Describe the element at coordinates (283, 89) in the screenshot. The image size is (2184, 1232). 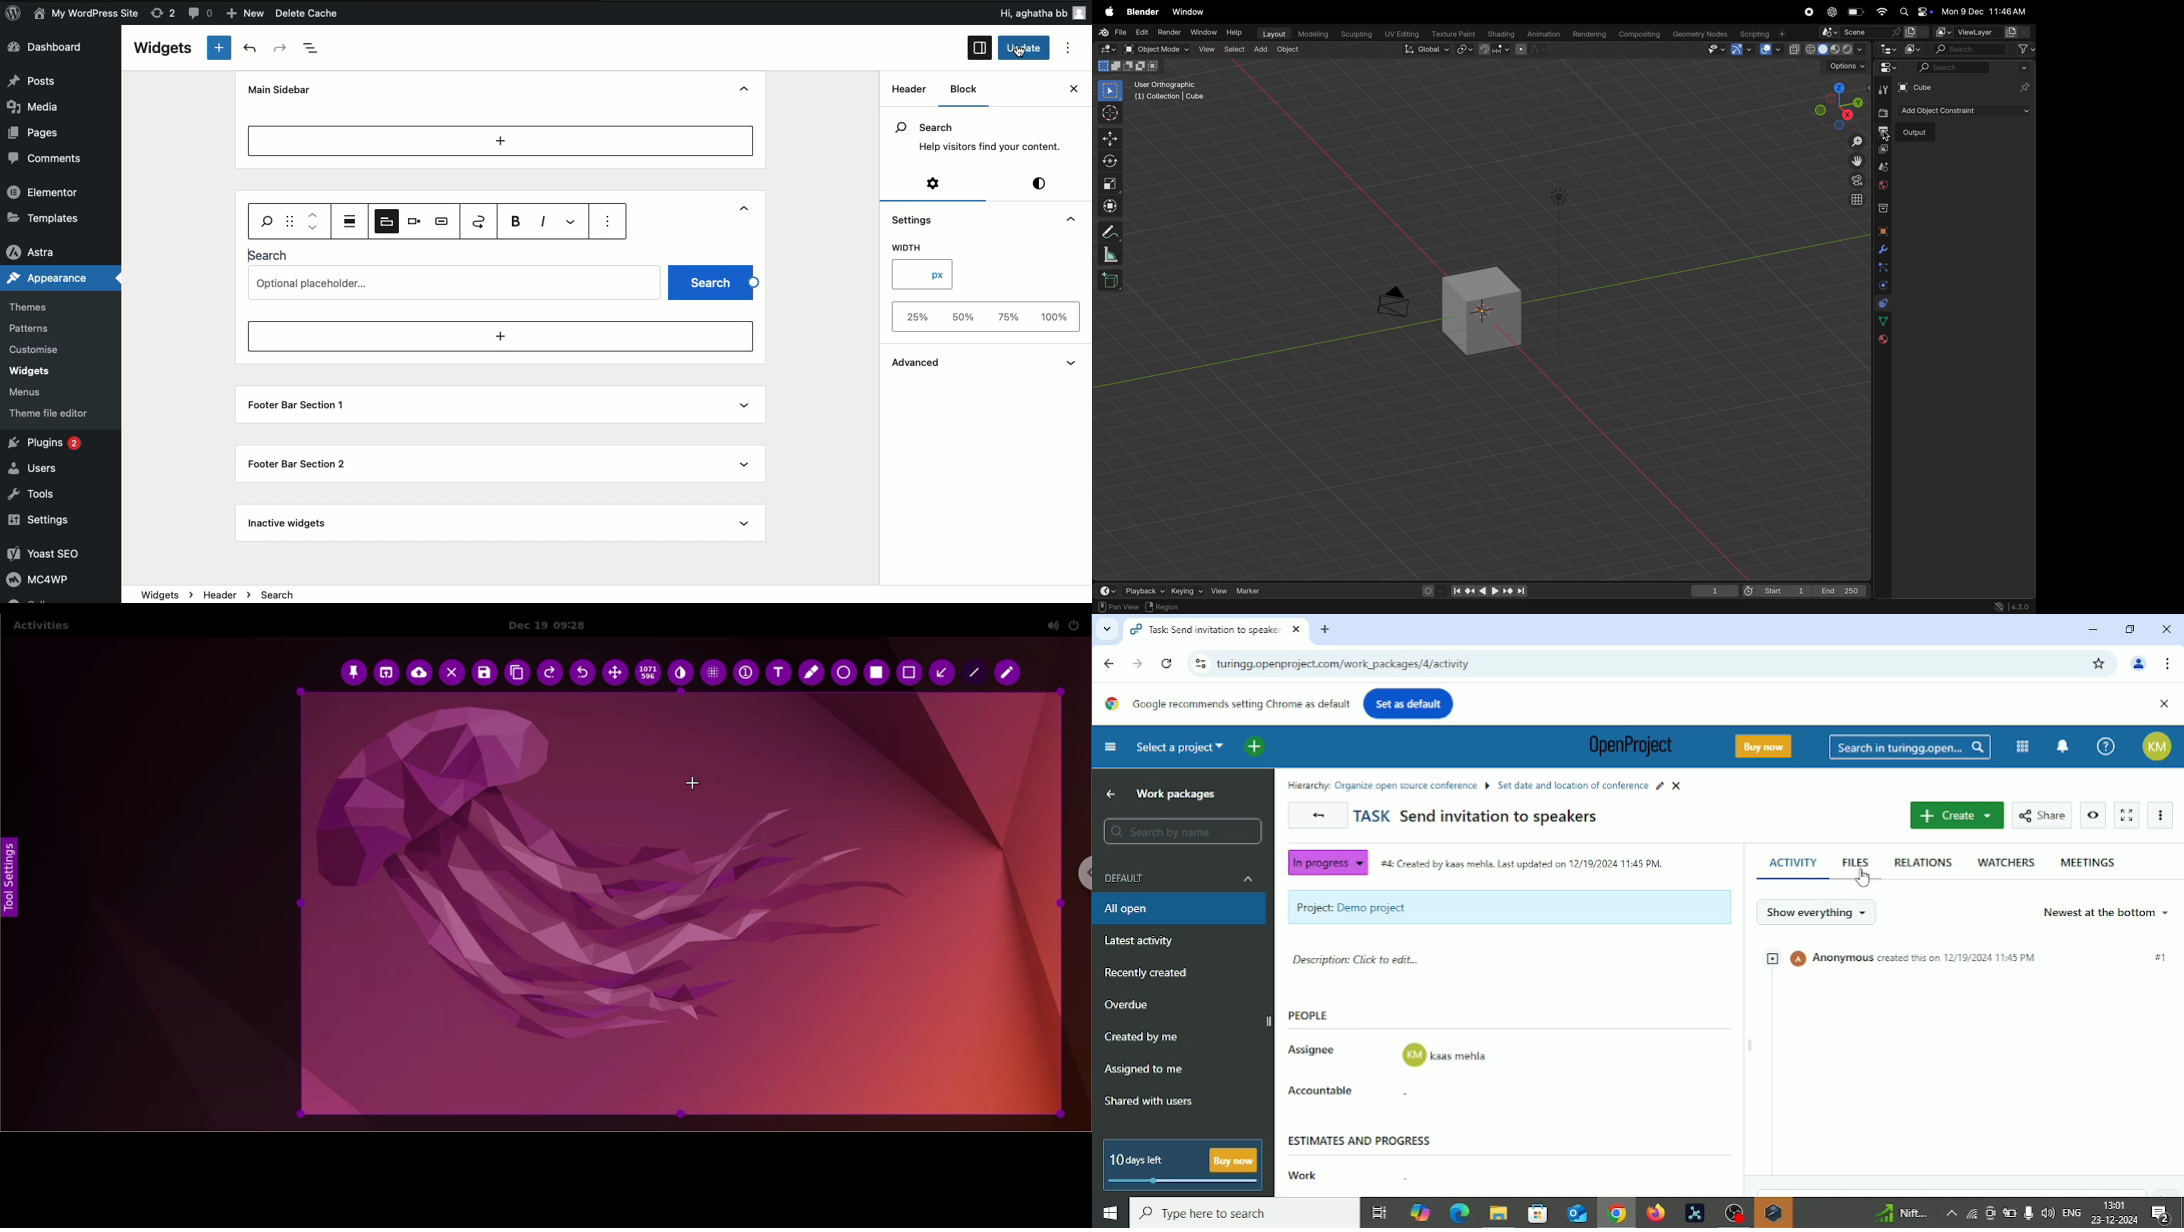
I see `Main sidebar` at that location.